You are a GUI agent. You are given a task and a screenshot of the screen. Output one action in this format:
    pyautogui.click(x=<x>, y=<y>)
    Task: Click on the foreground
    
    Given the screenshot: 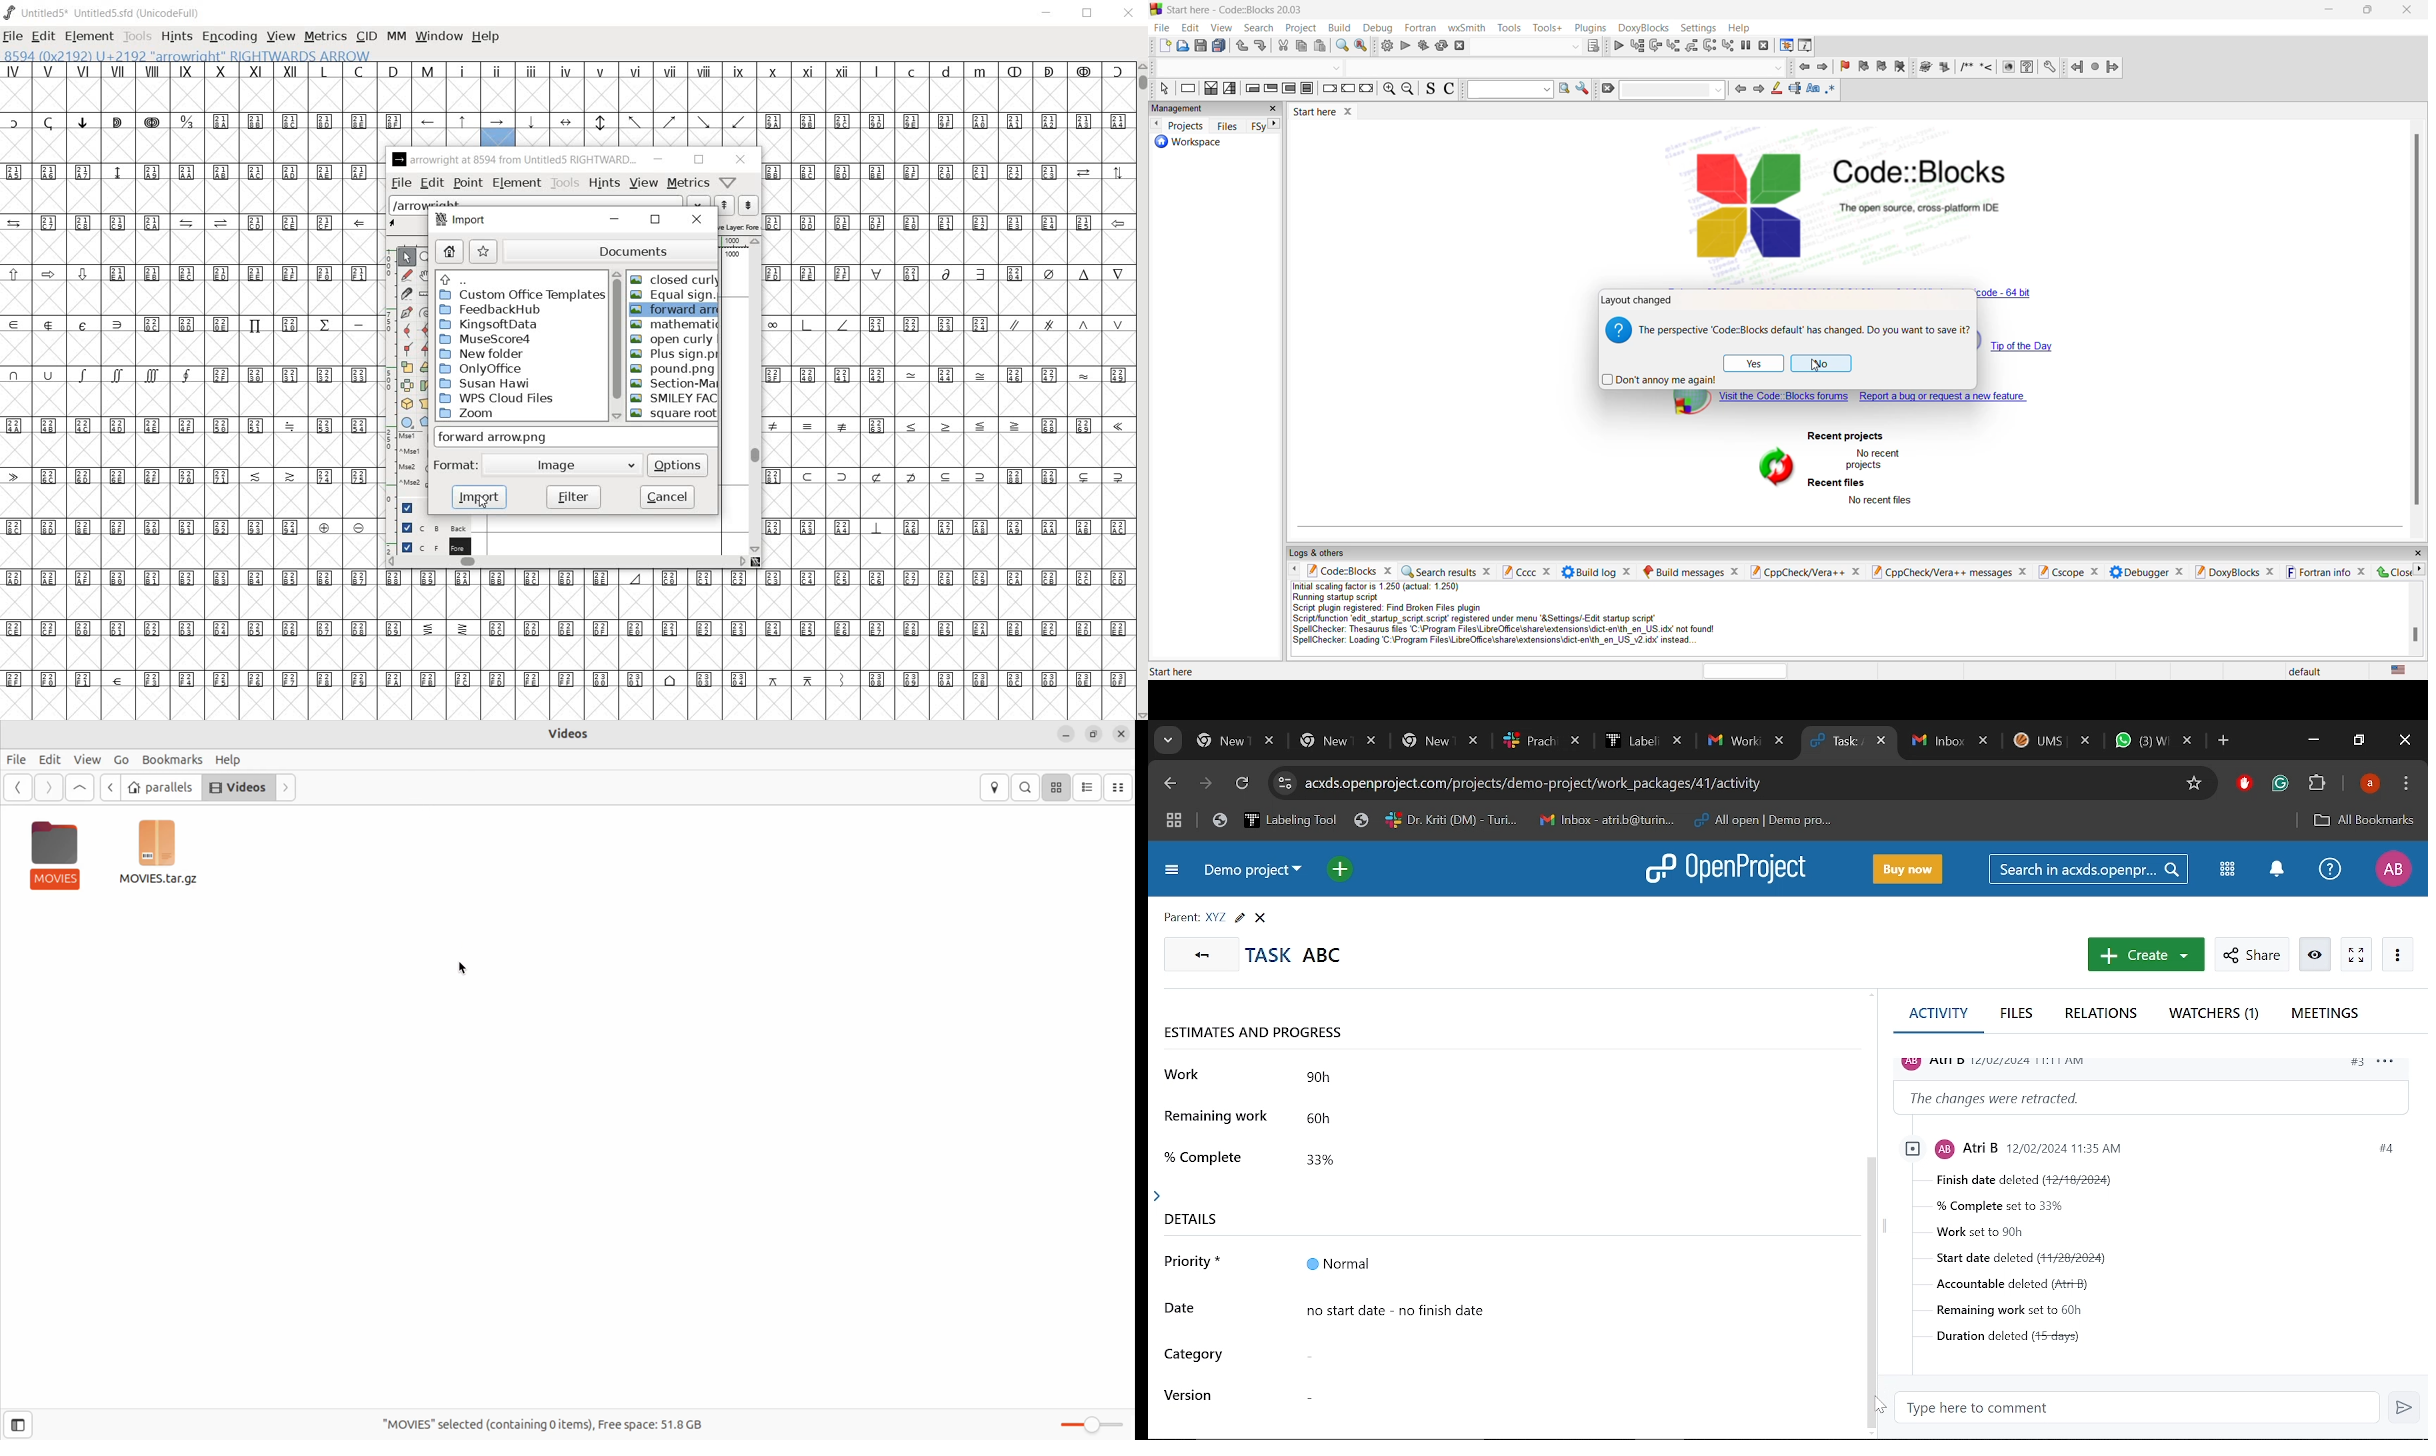 What is the action you would take?
    pyautogui.click(x=430, y=546)
    